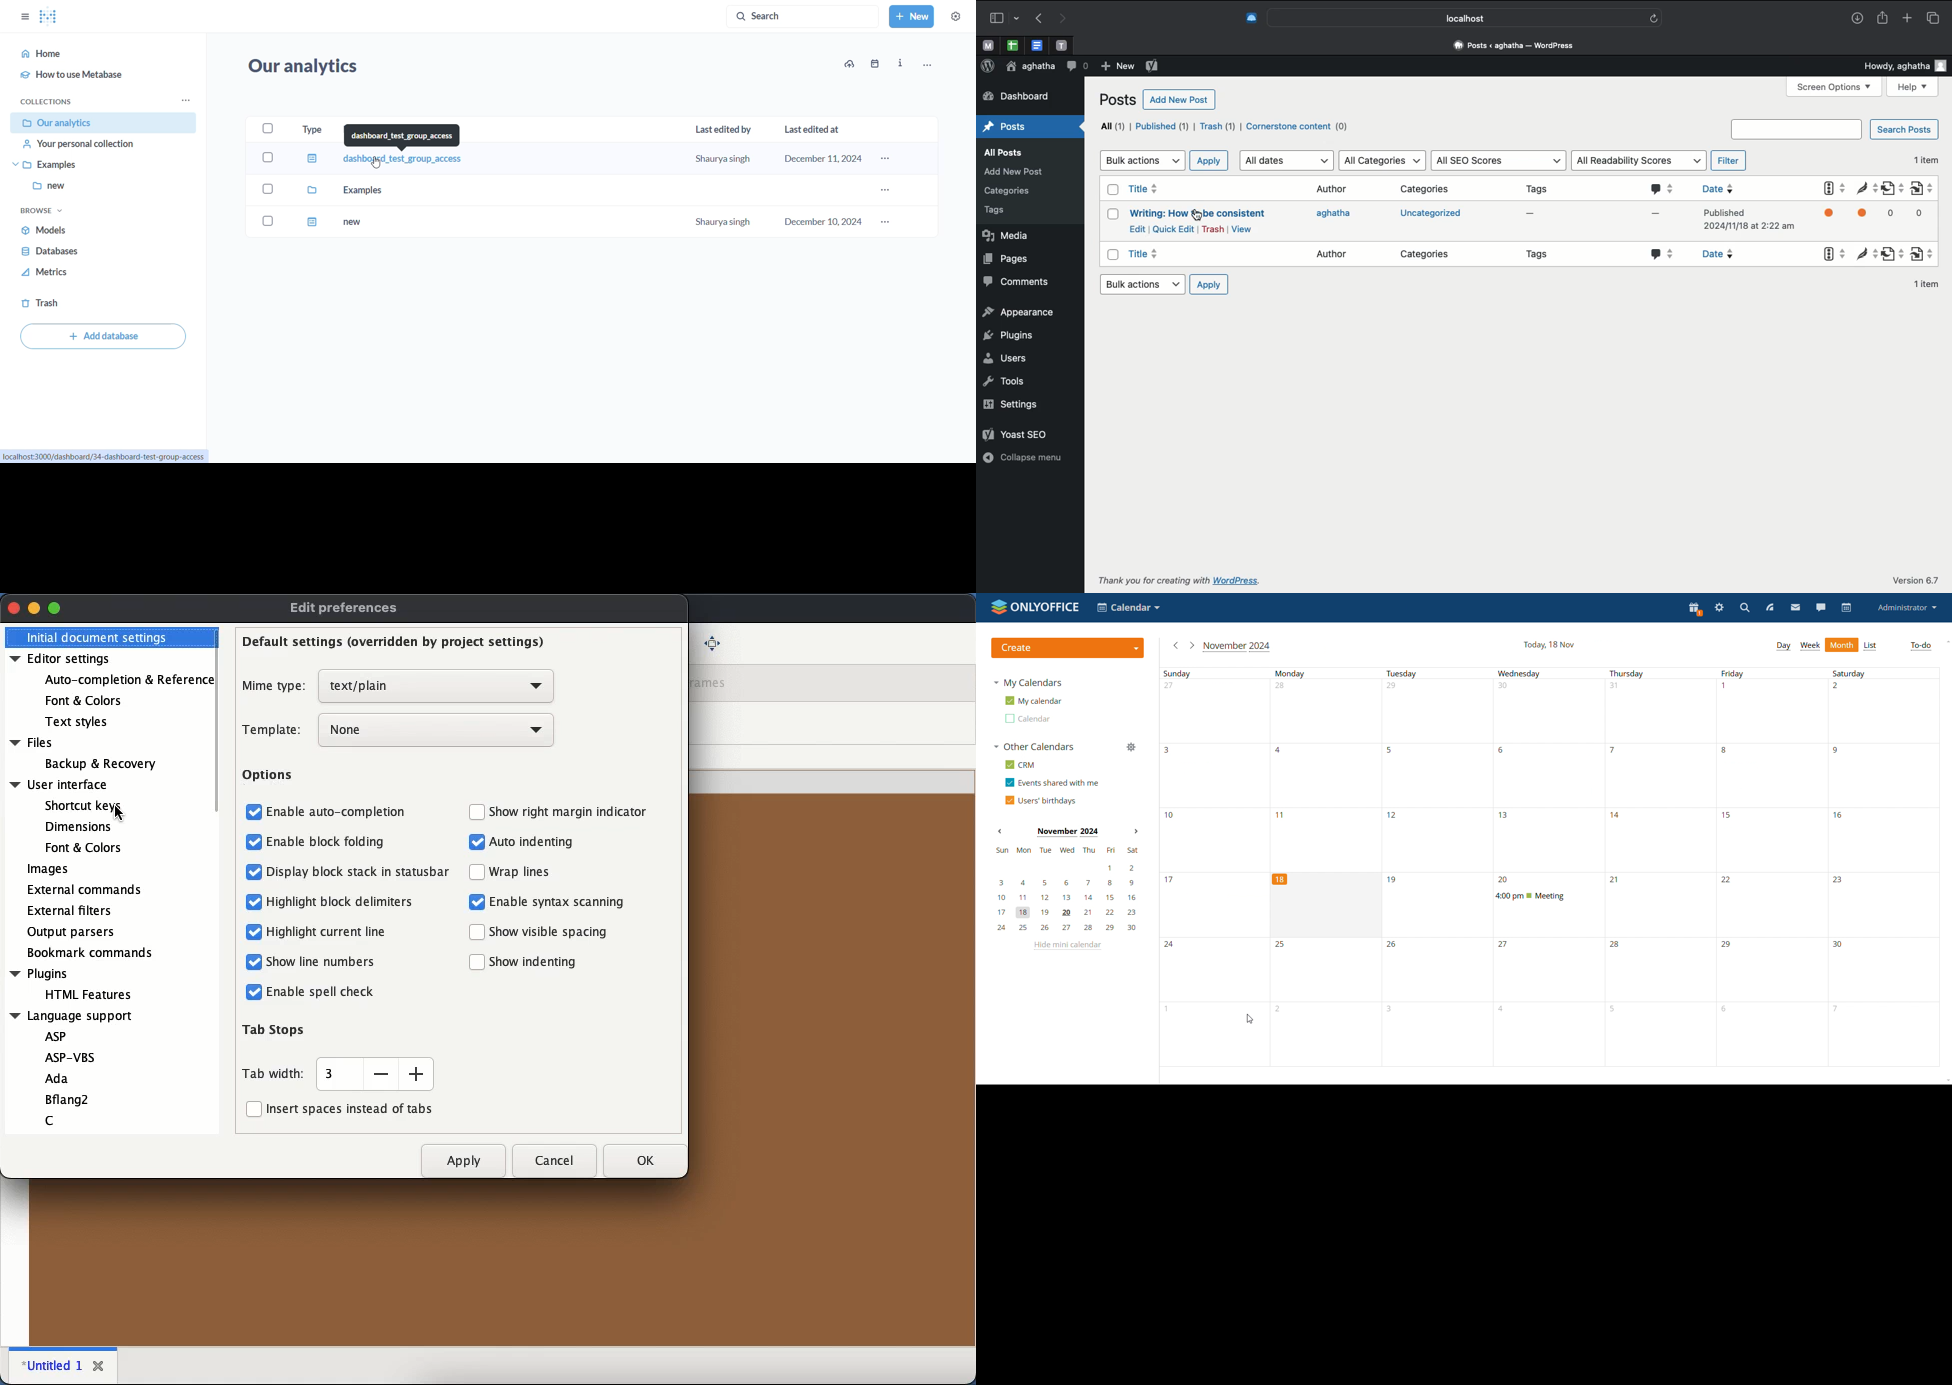  What do you see at coordinates (1286, 161) in the screenshot?
I see `All dates` at bounding box center [1286, 161].